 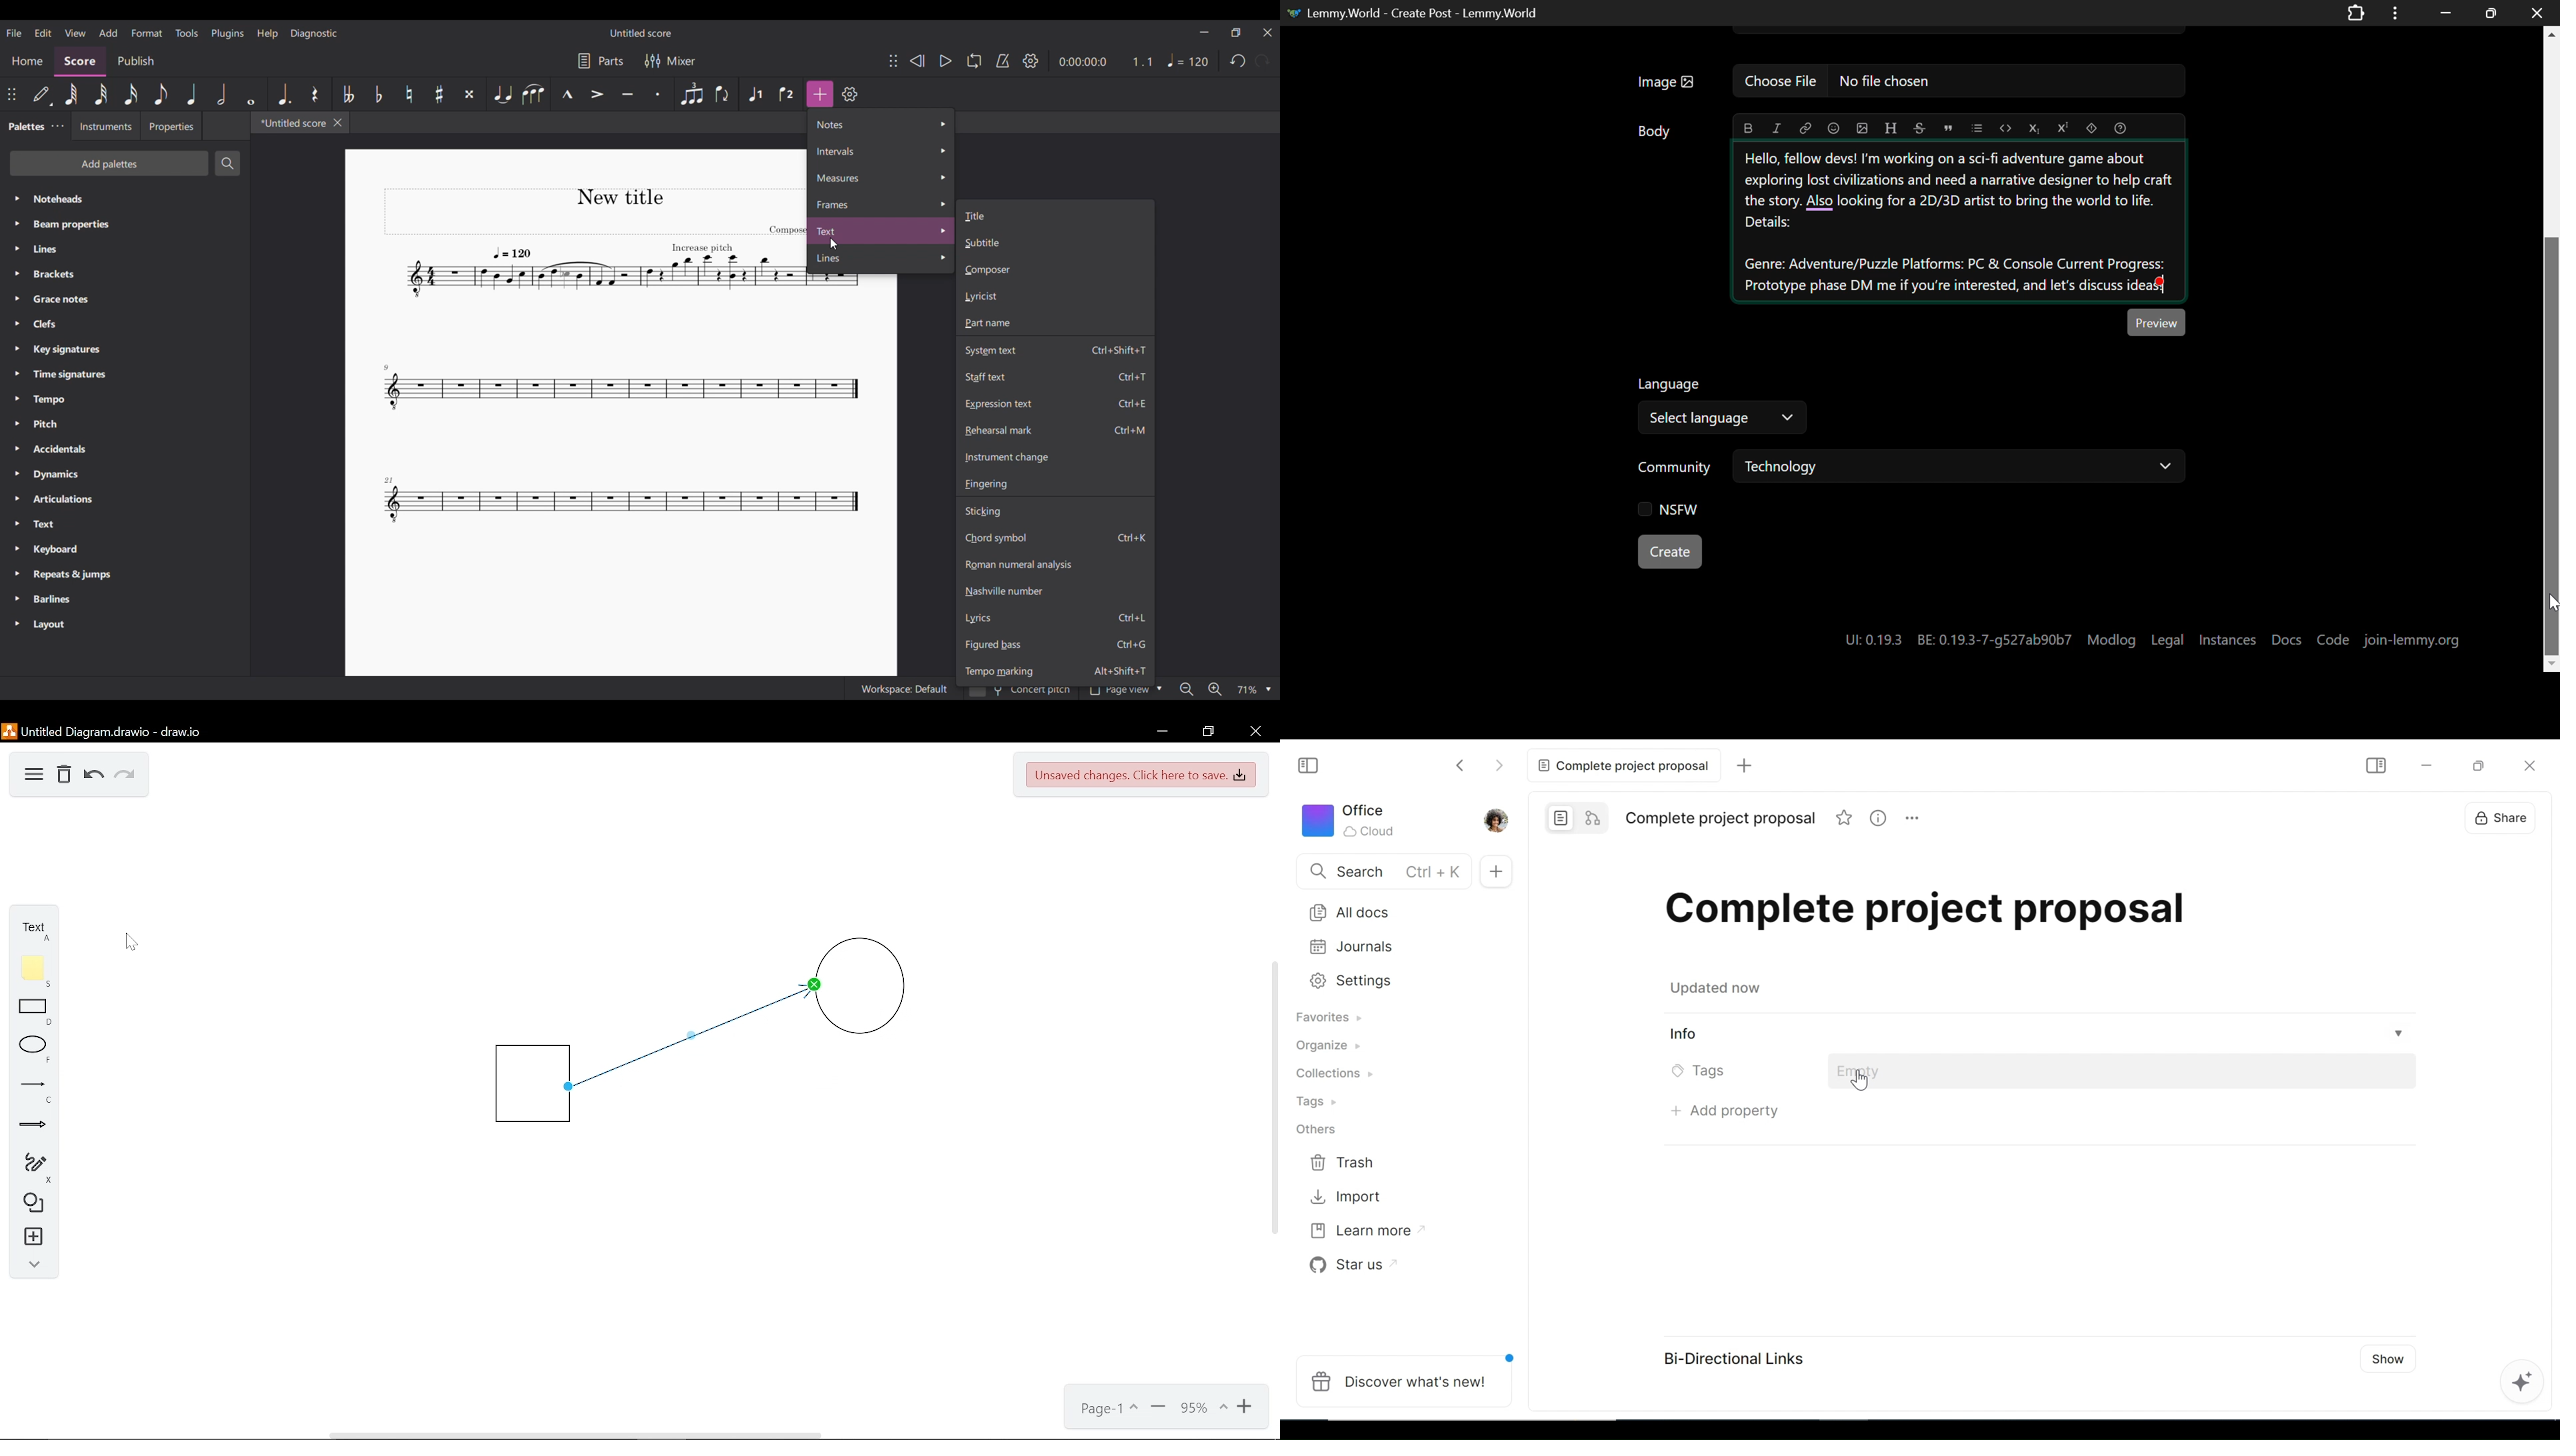 What do you see at coordinates (881, 259) in the screenshot?
I see `Line options` at bounding box center [881, 259].